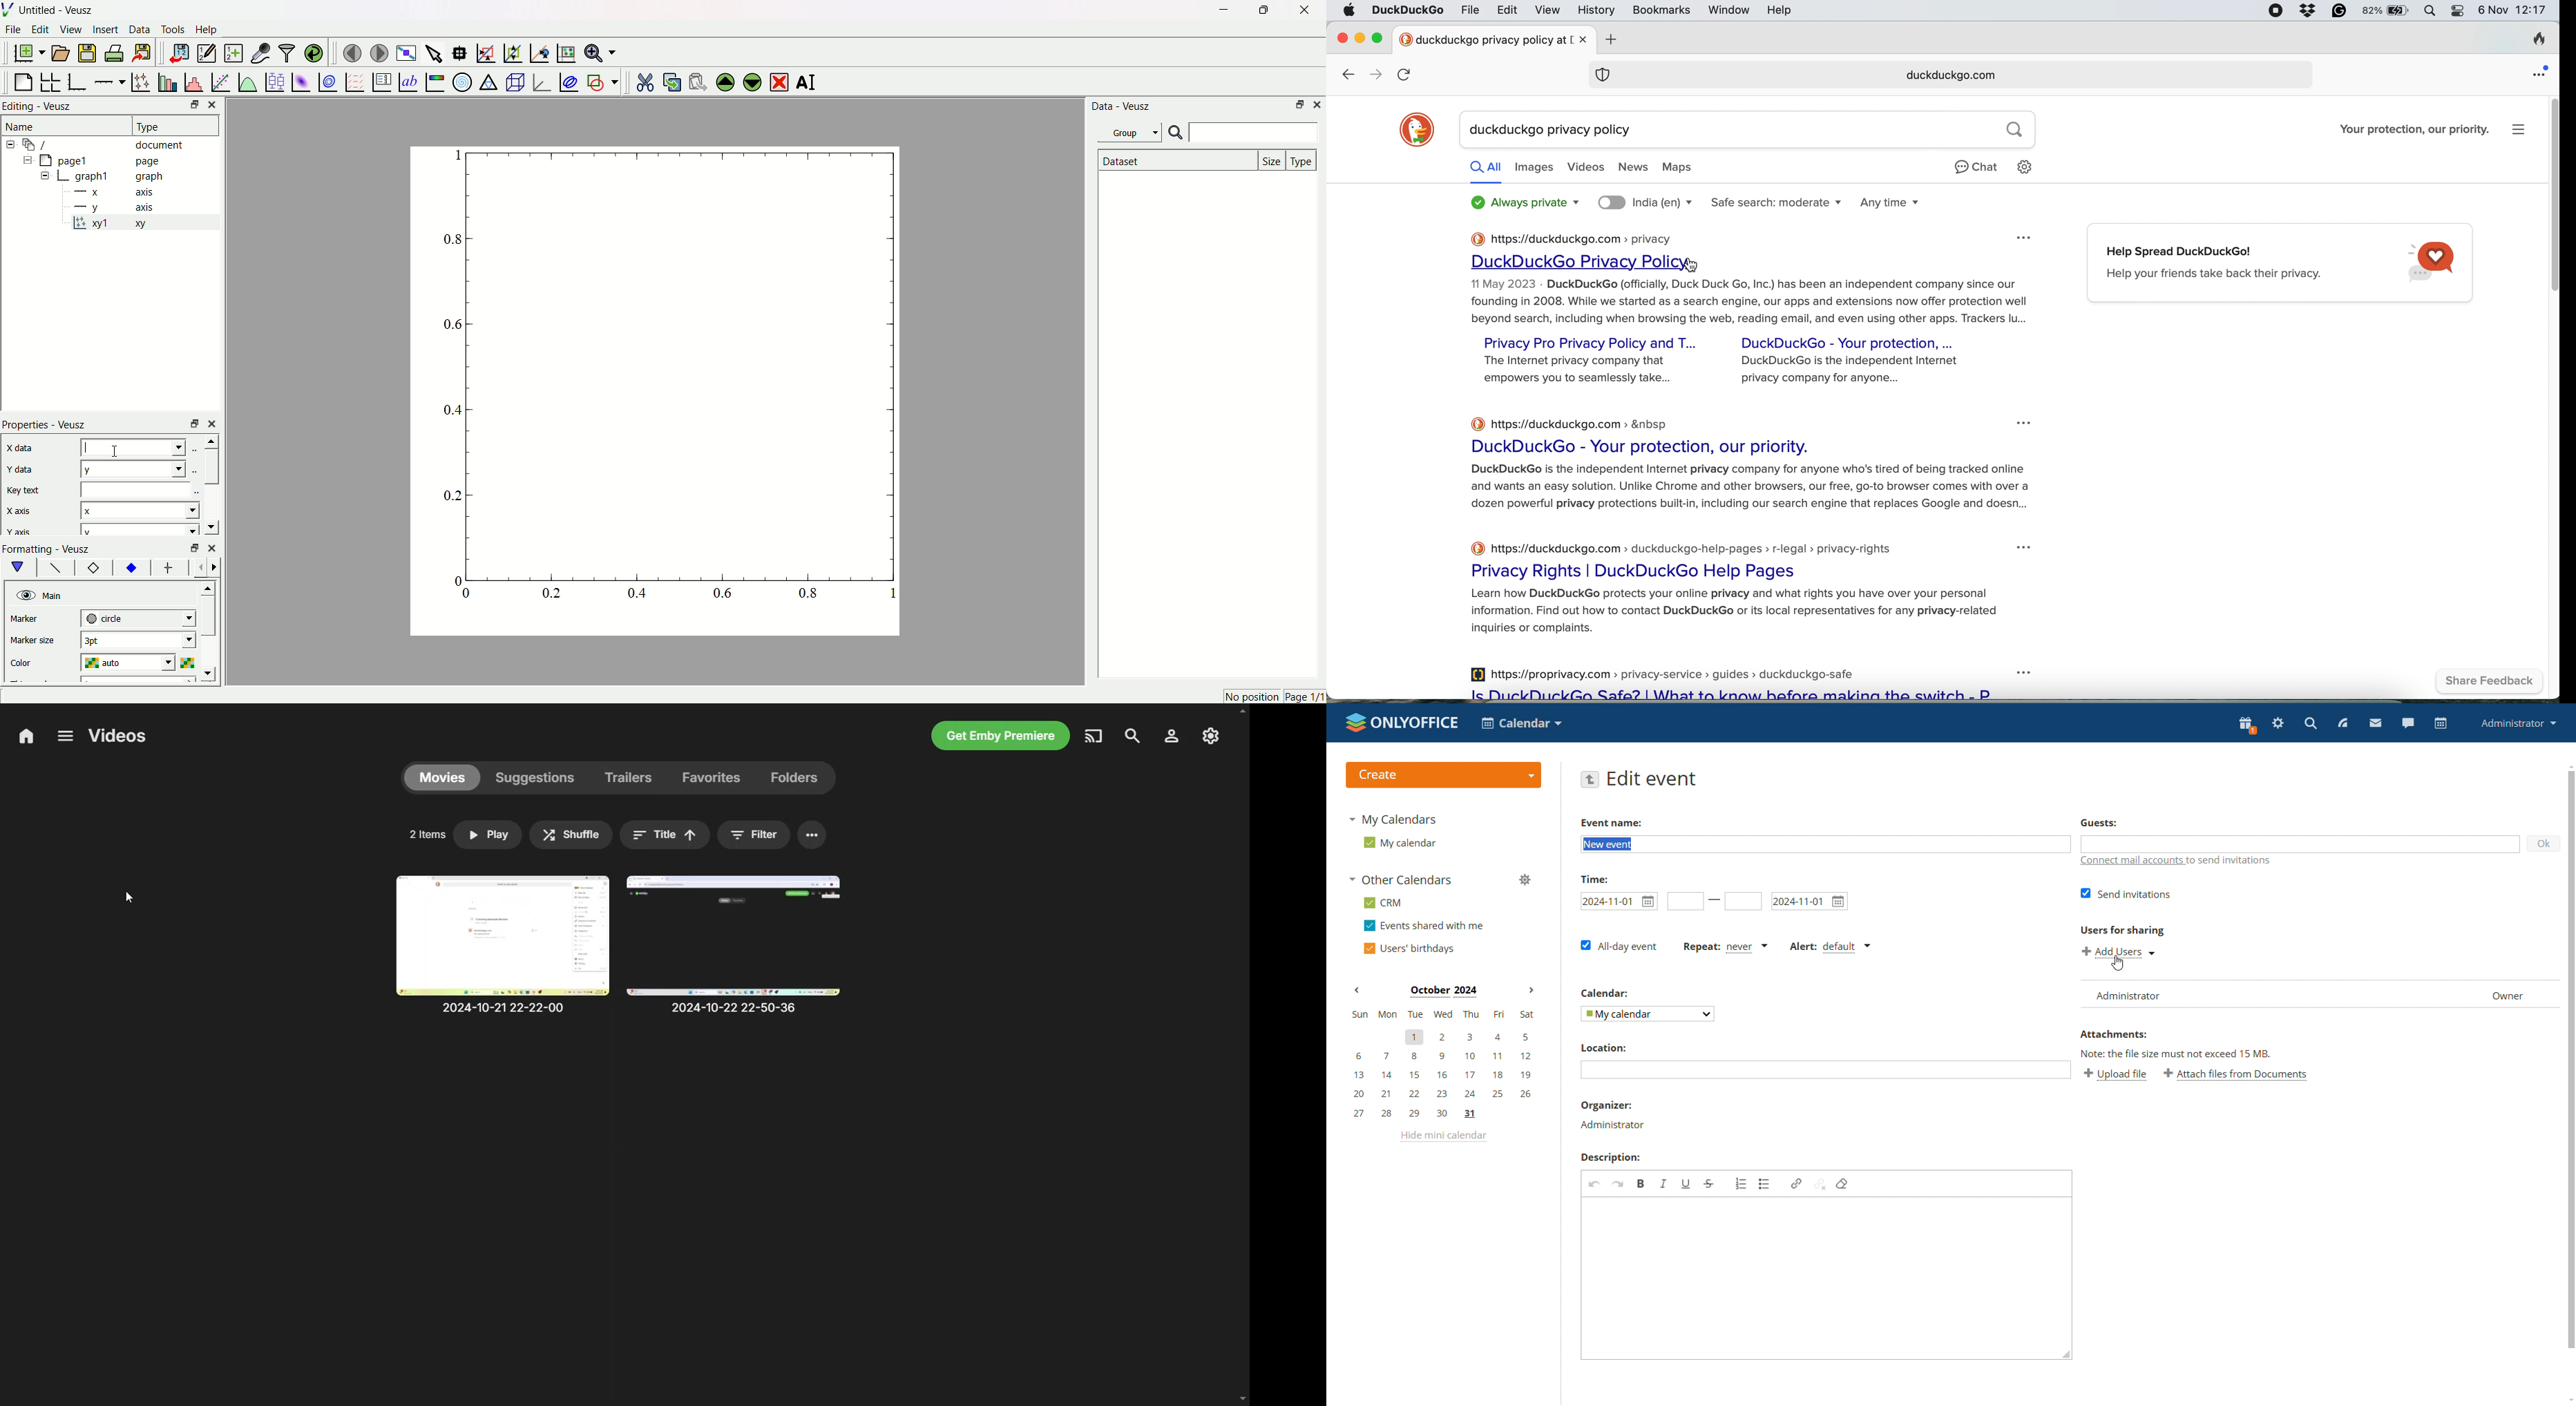 This screenshot has width=2576, height=1428. What do you see at coordinates (1613, 823) in the screenshot?
I see `event Name` at bounding box center [1613, 823].